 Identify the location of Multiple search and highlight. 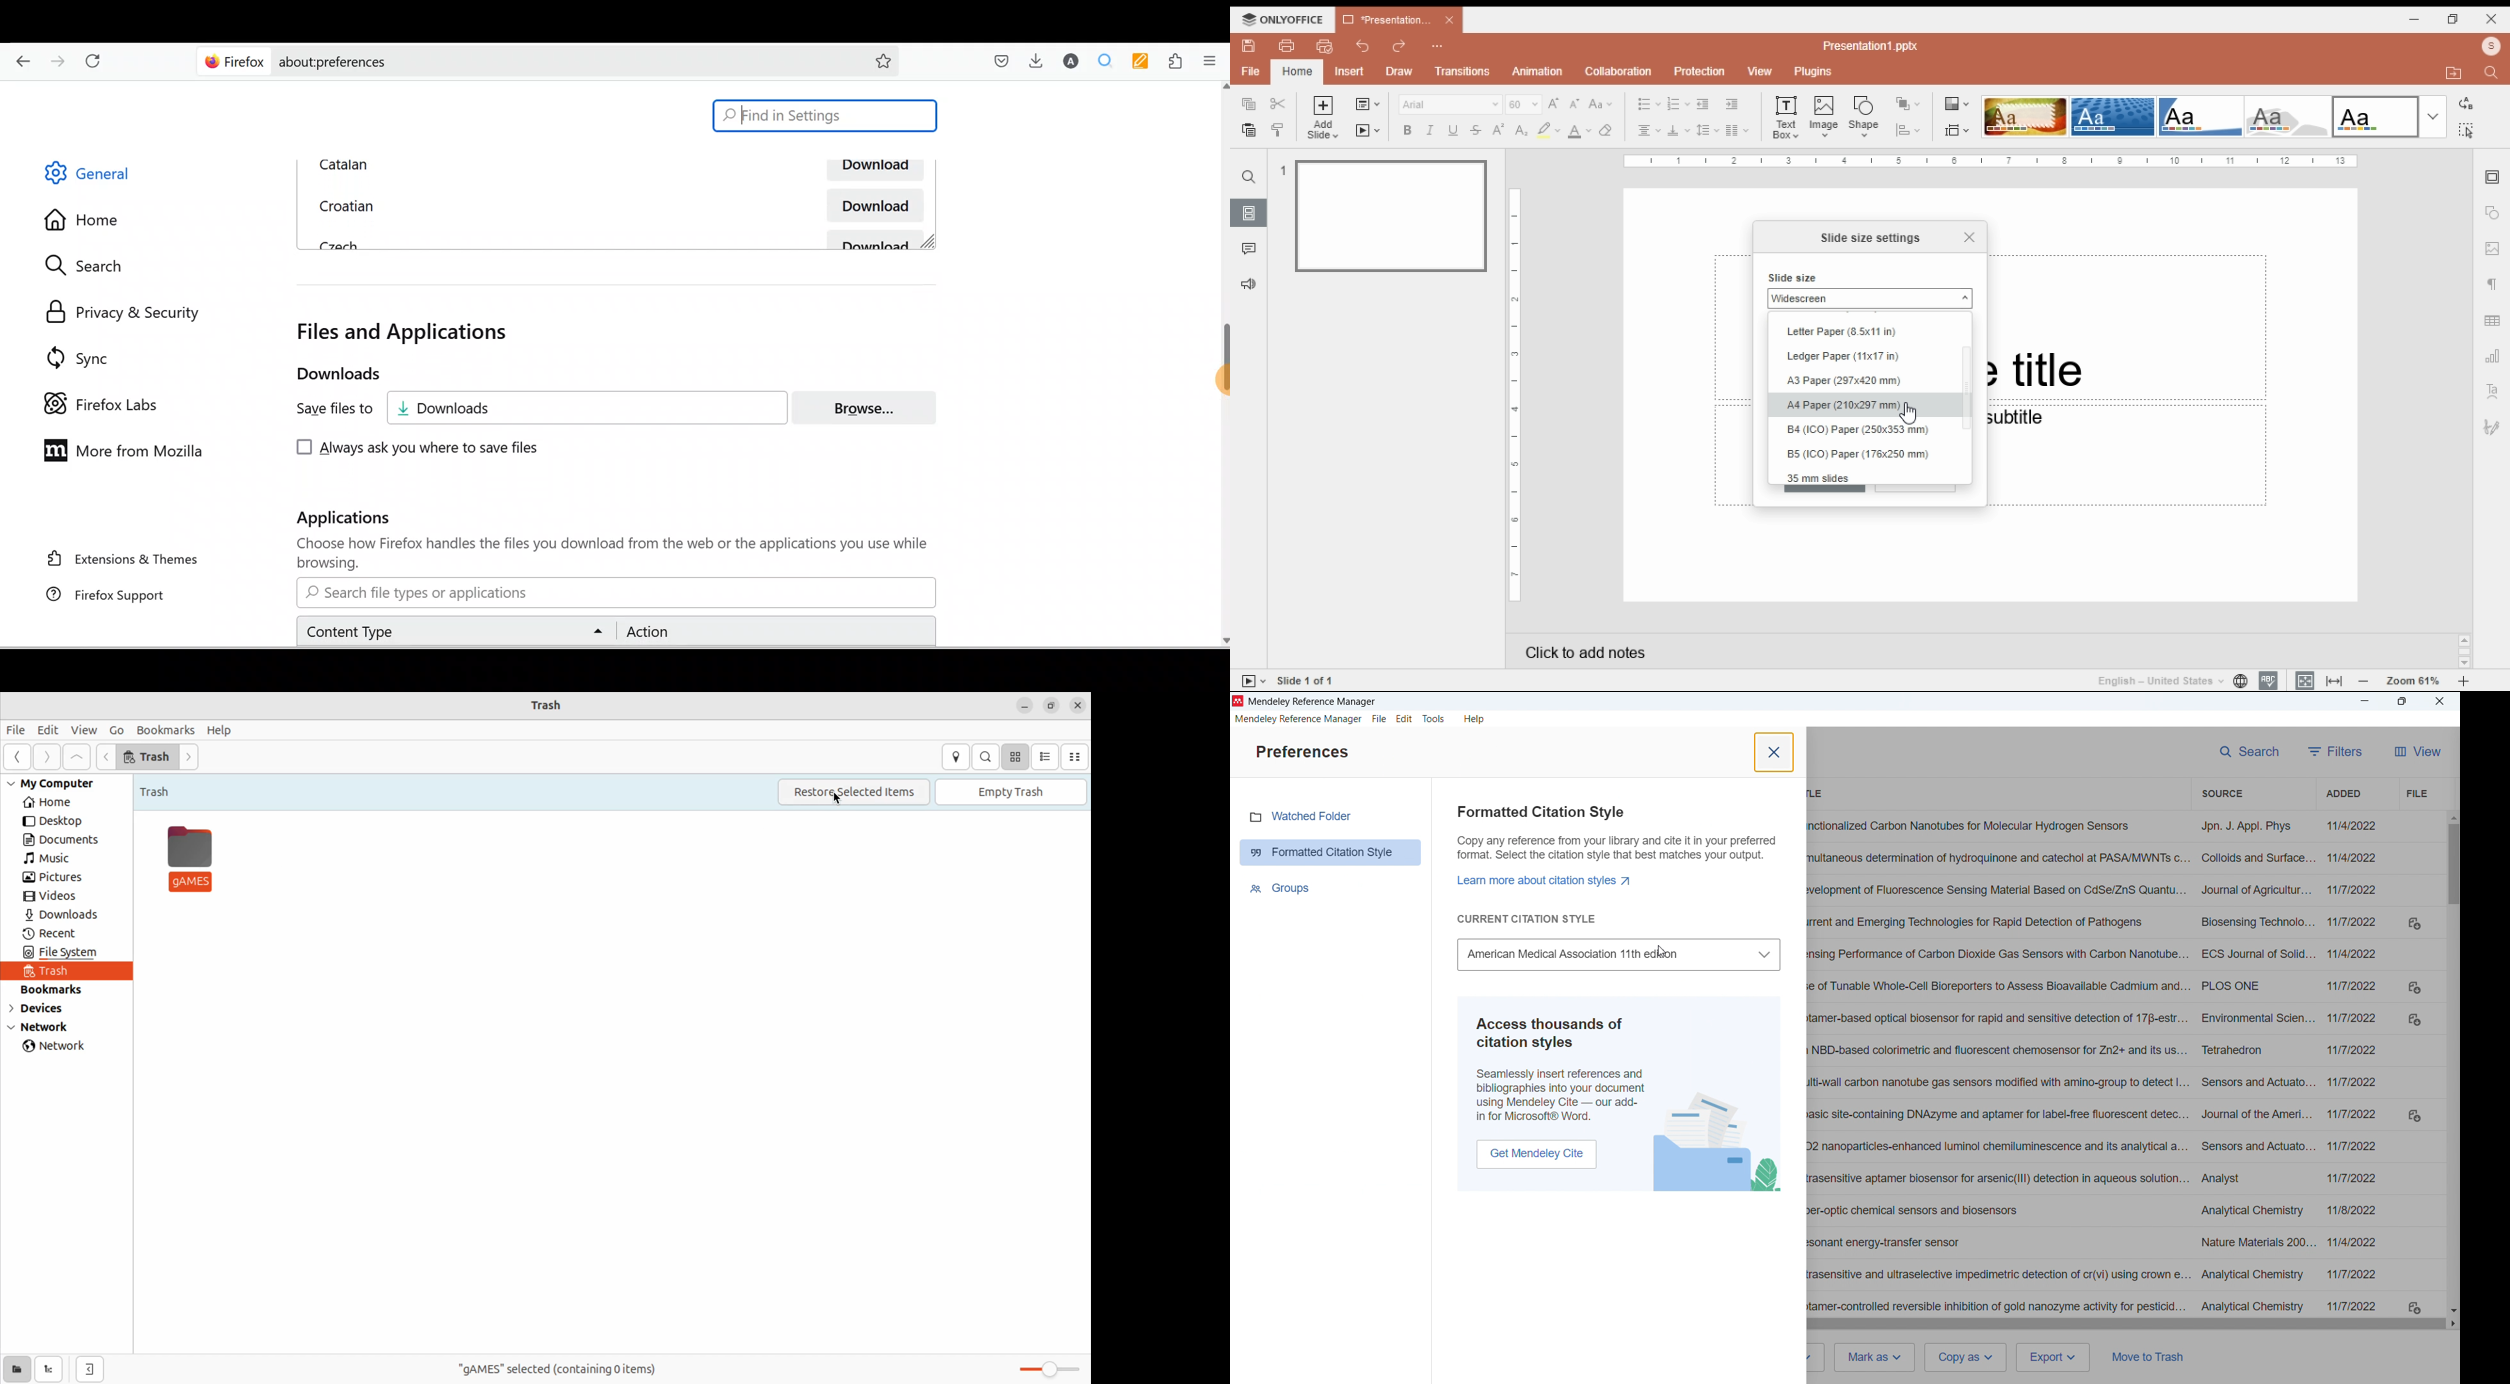
(1109, 61).